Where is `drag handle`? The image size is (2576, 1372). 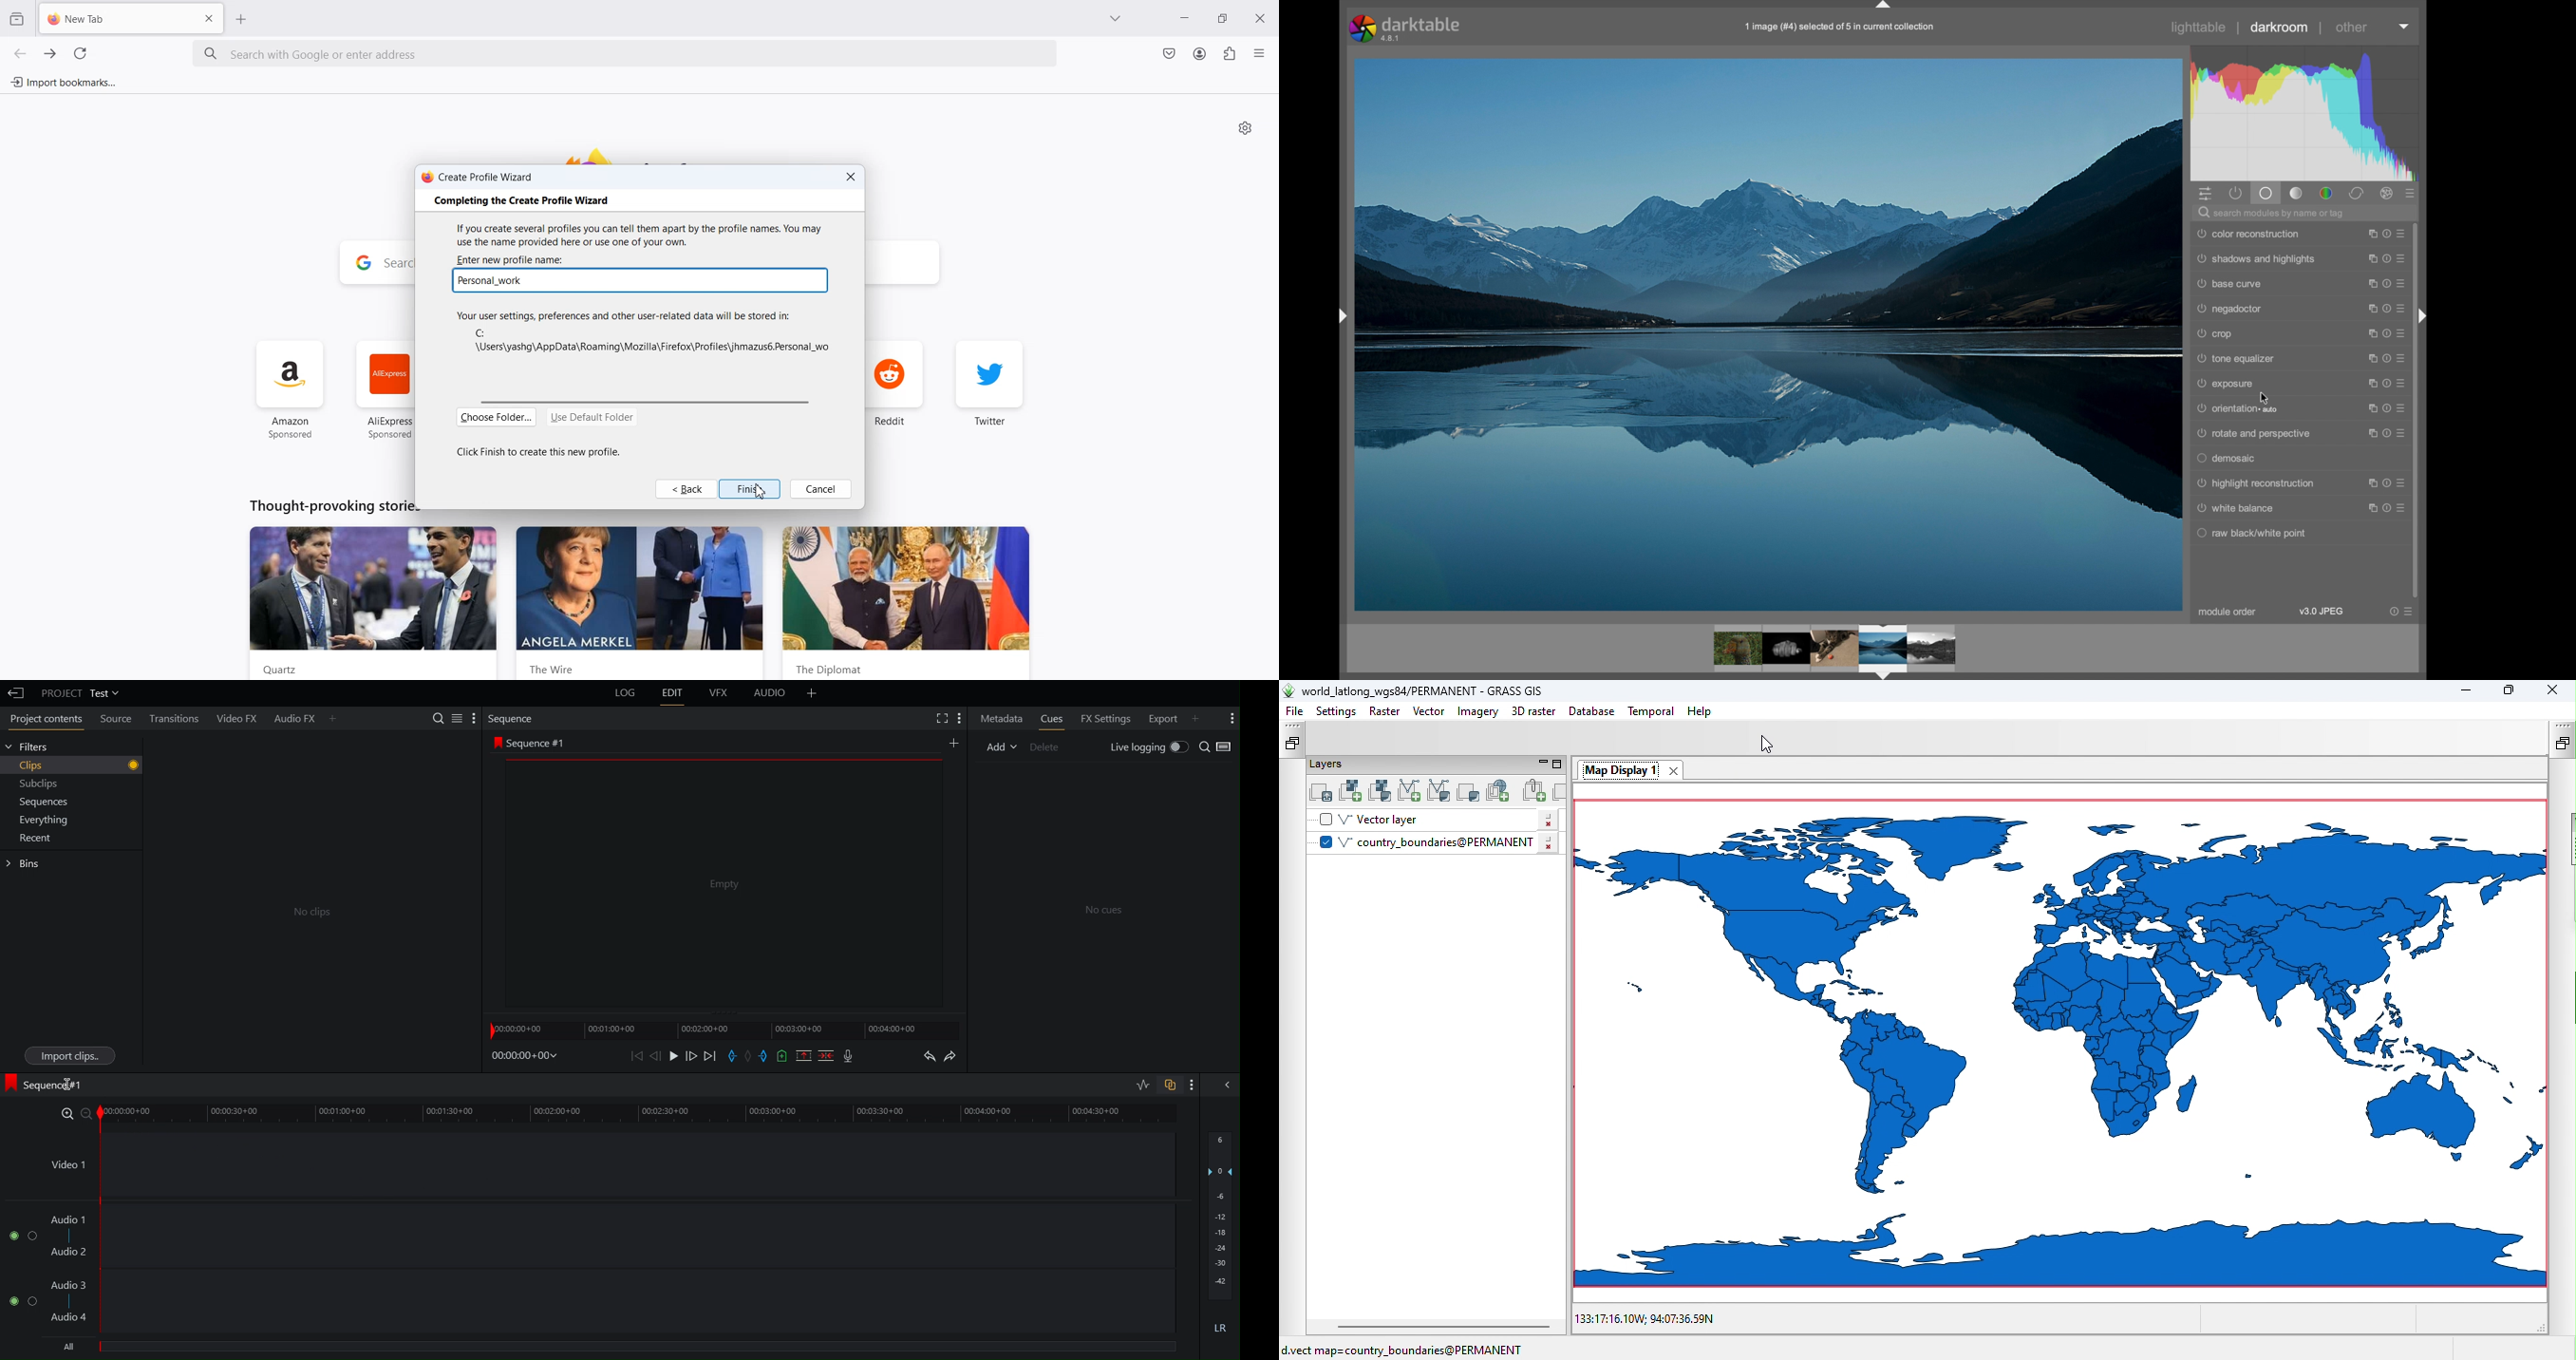 drag handle is located at coordinates (2423, 317).